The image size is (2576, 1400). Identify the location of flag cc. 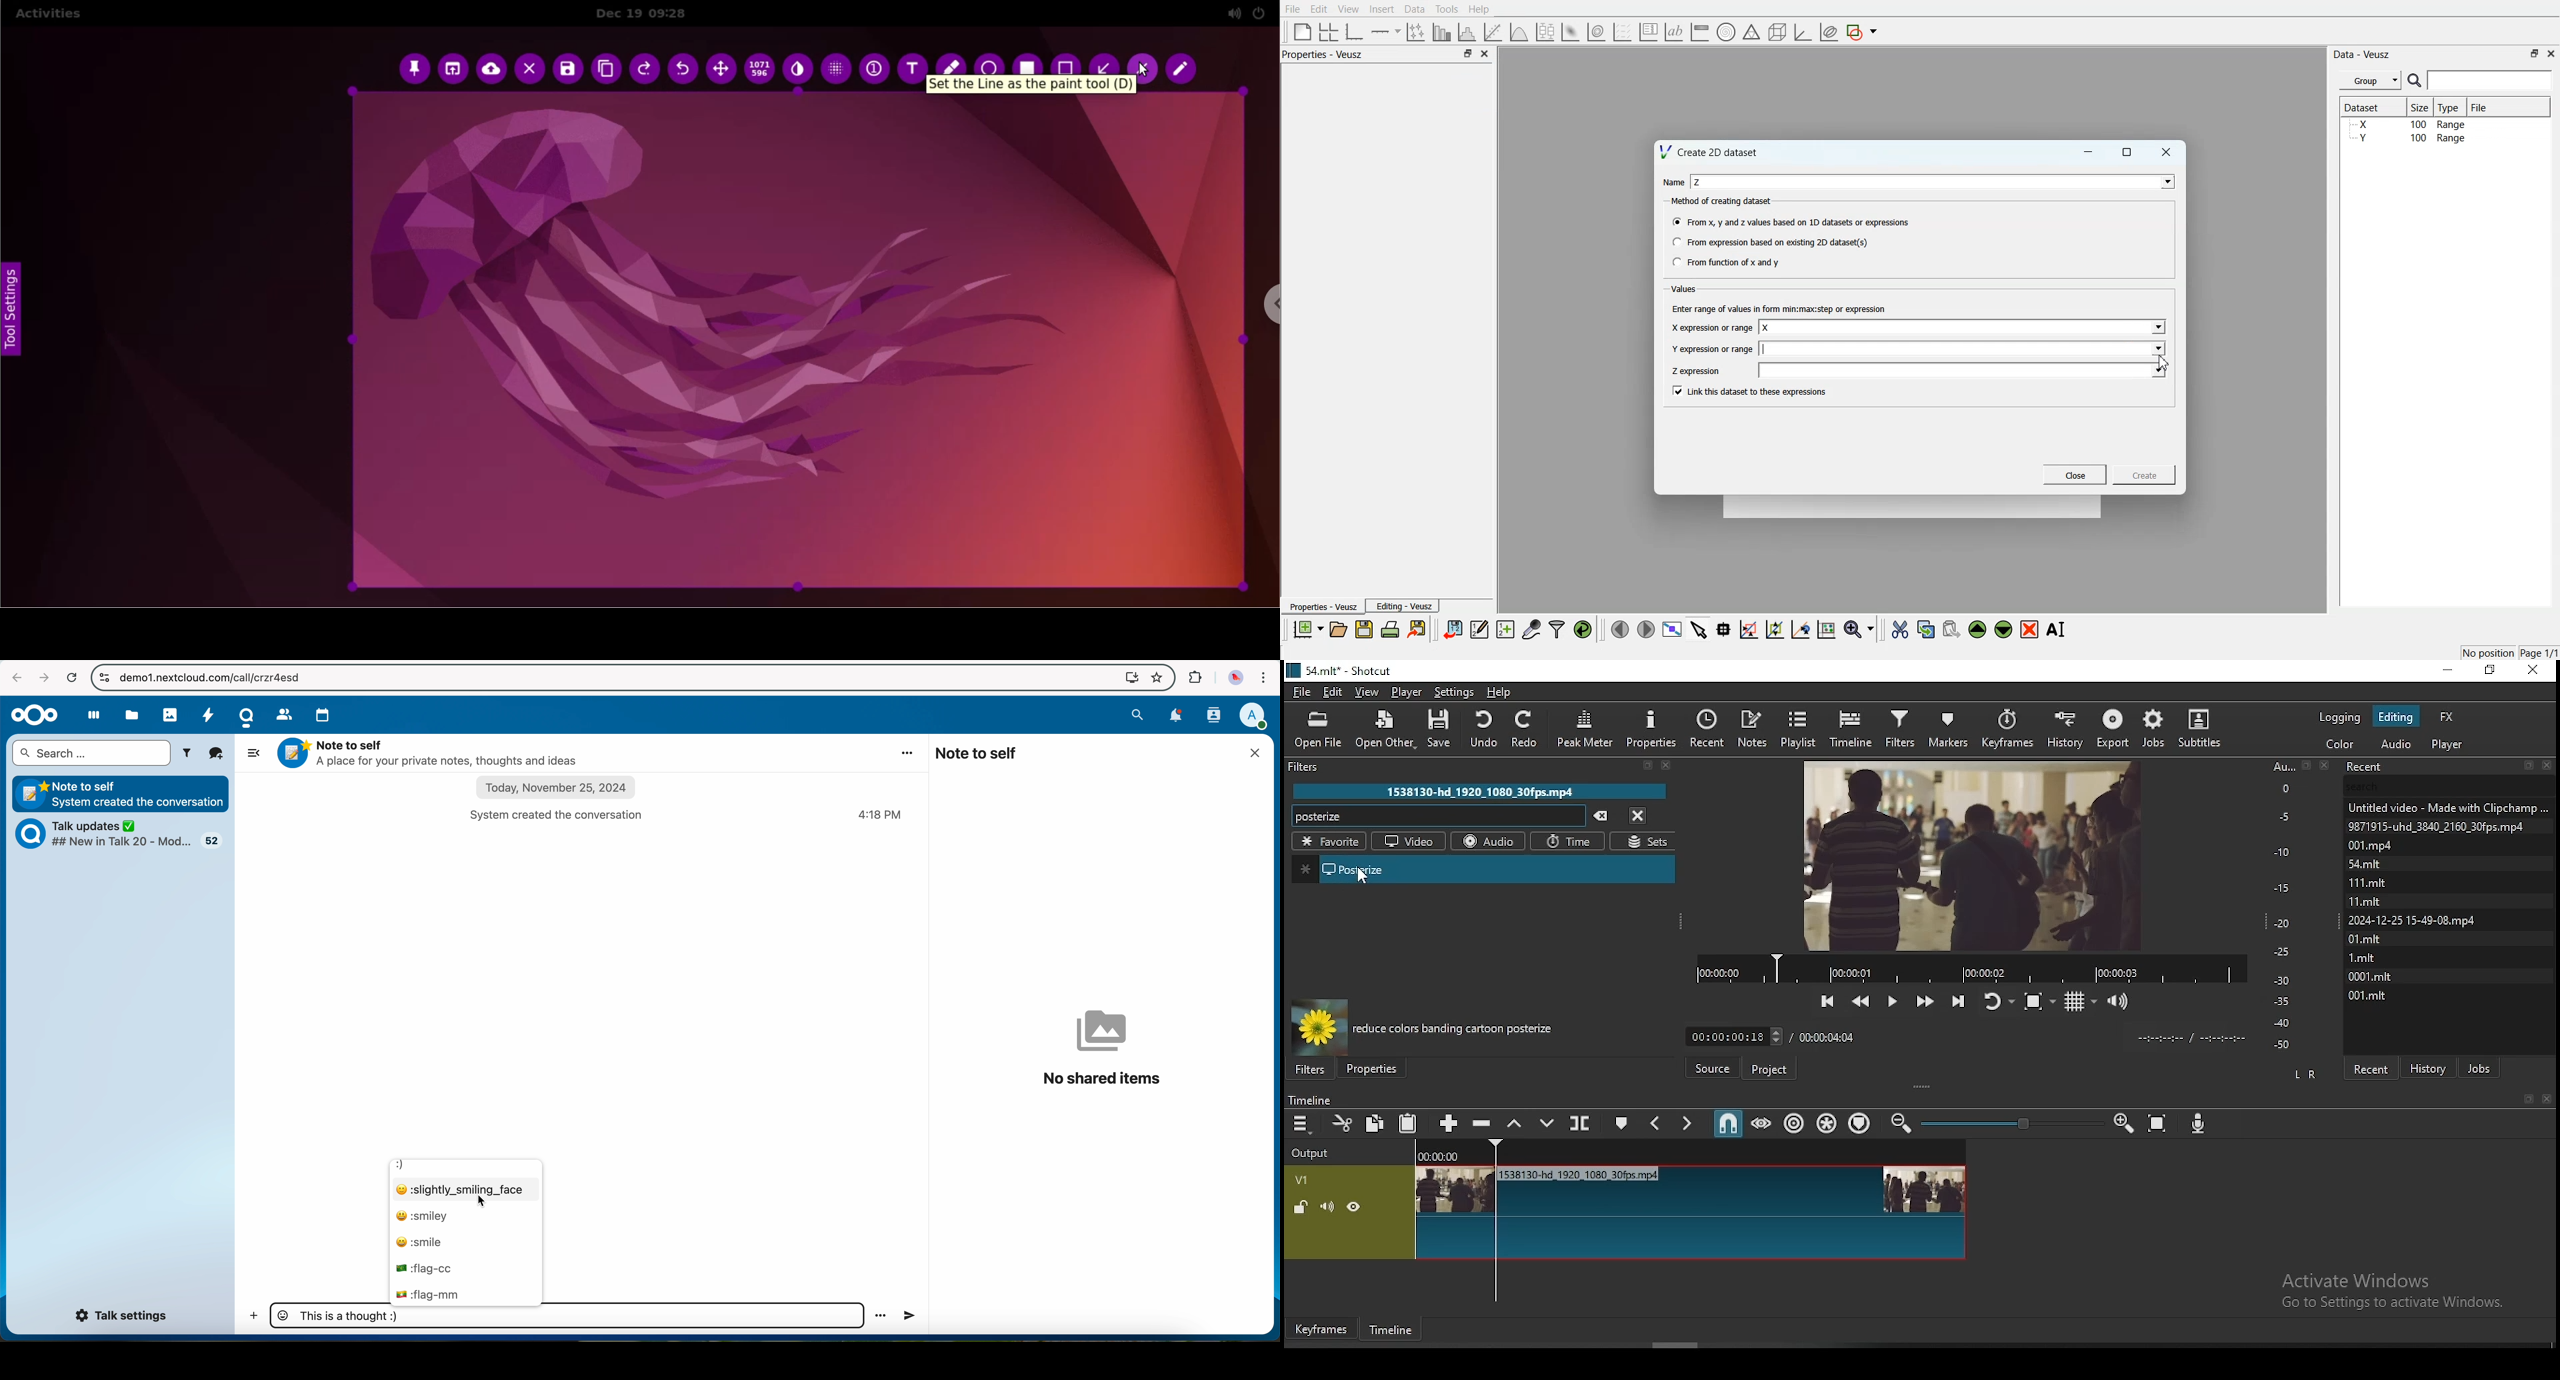
(430, 1270).